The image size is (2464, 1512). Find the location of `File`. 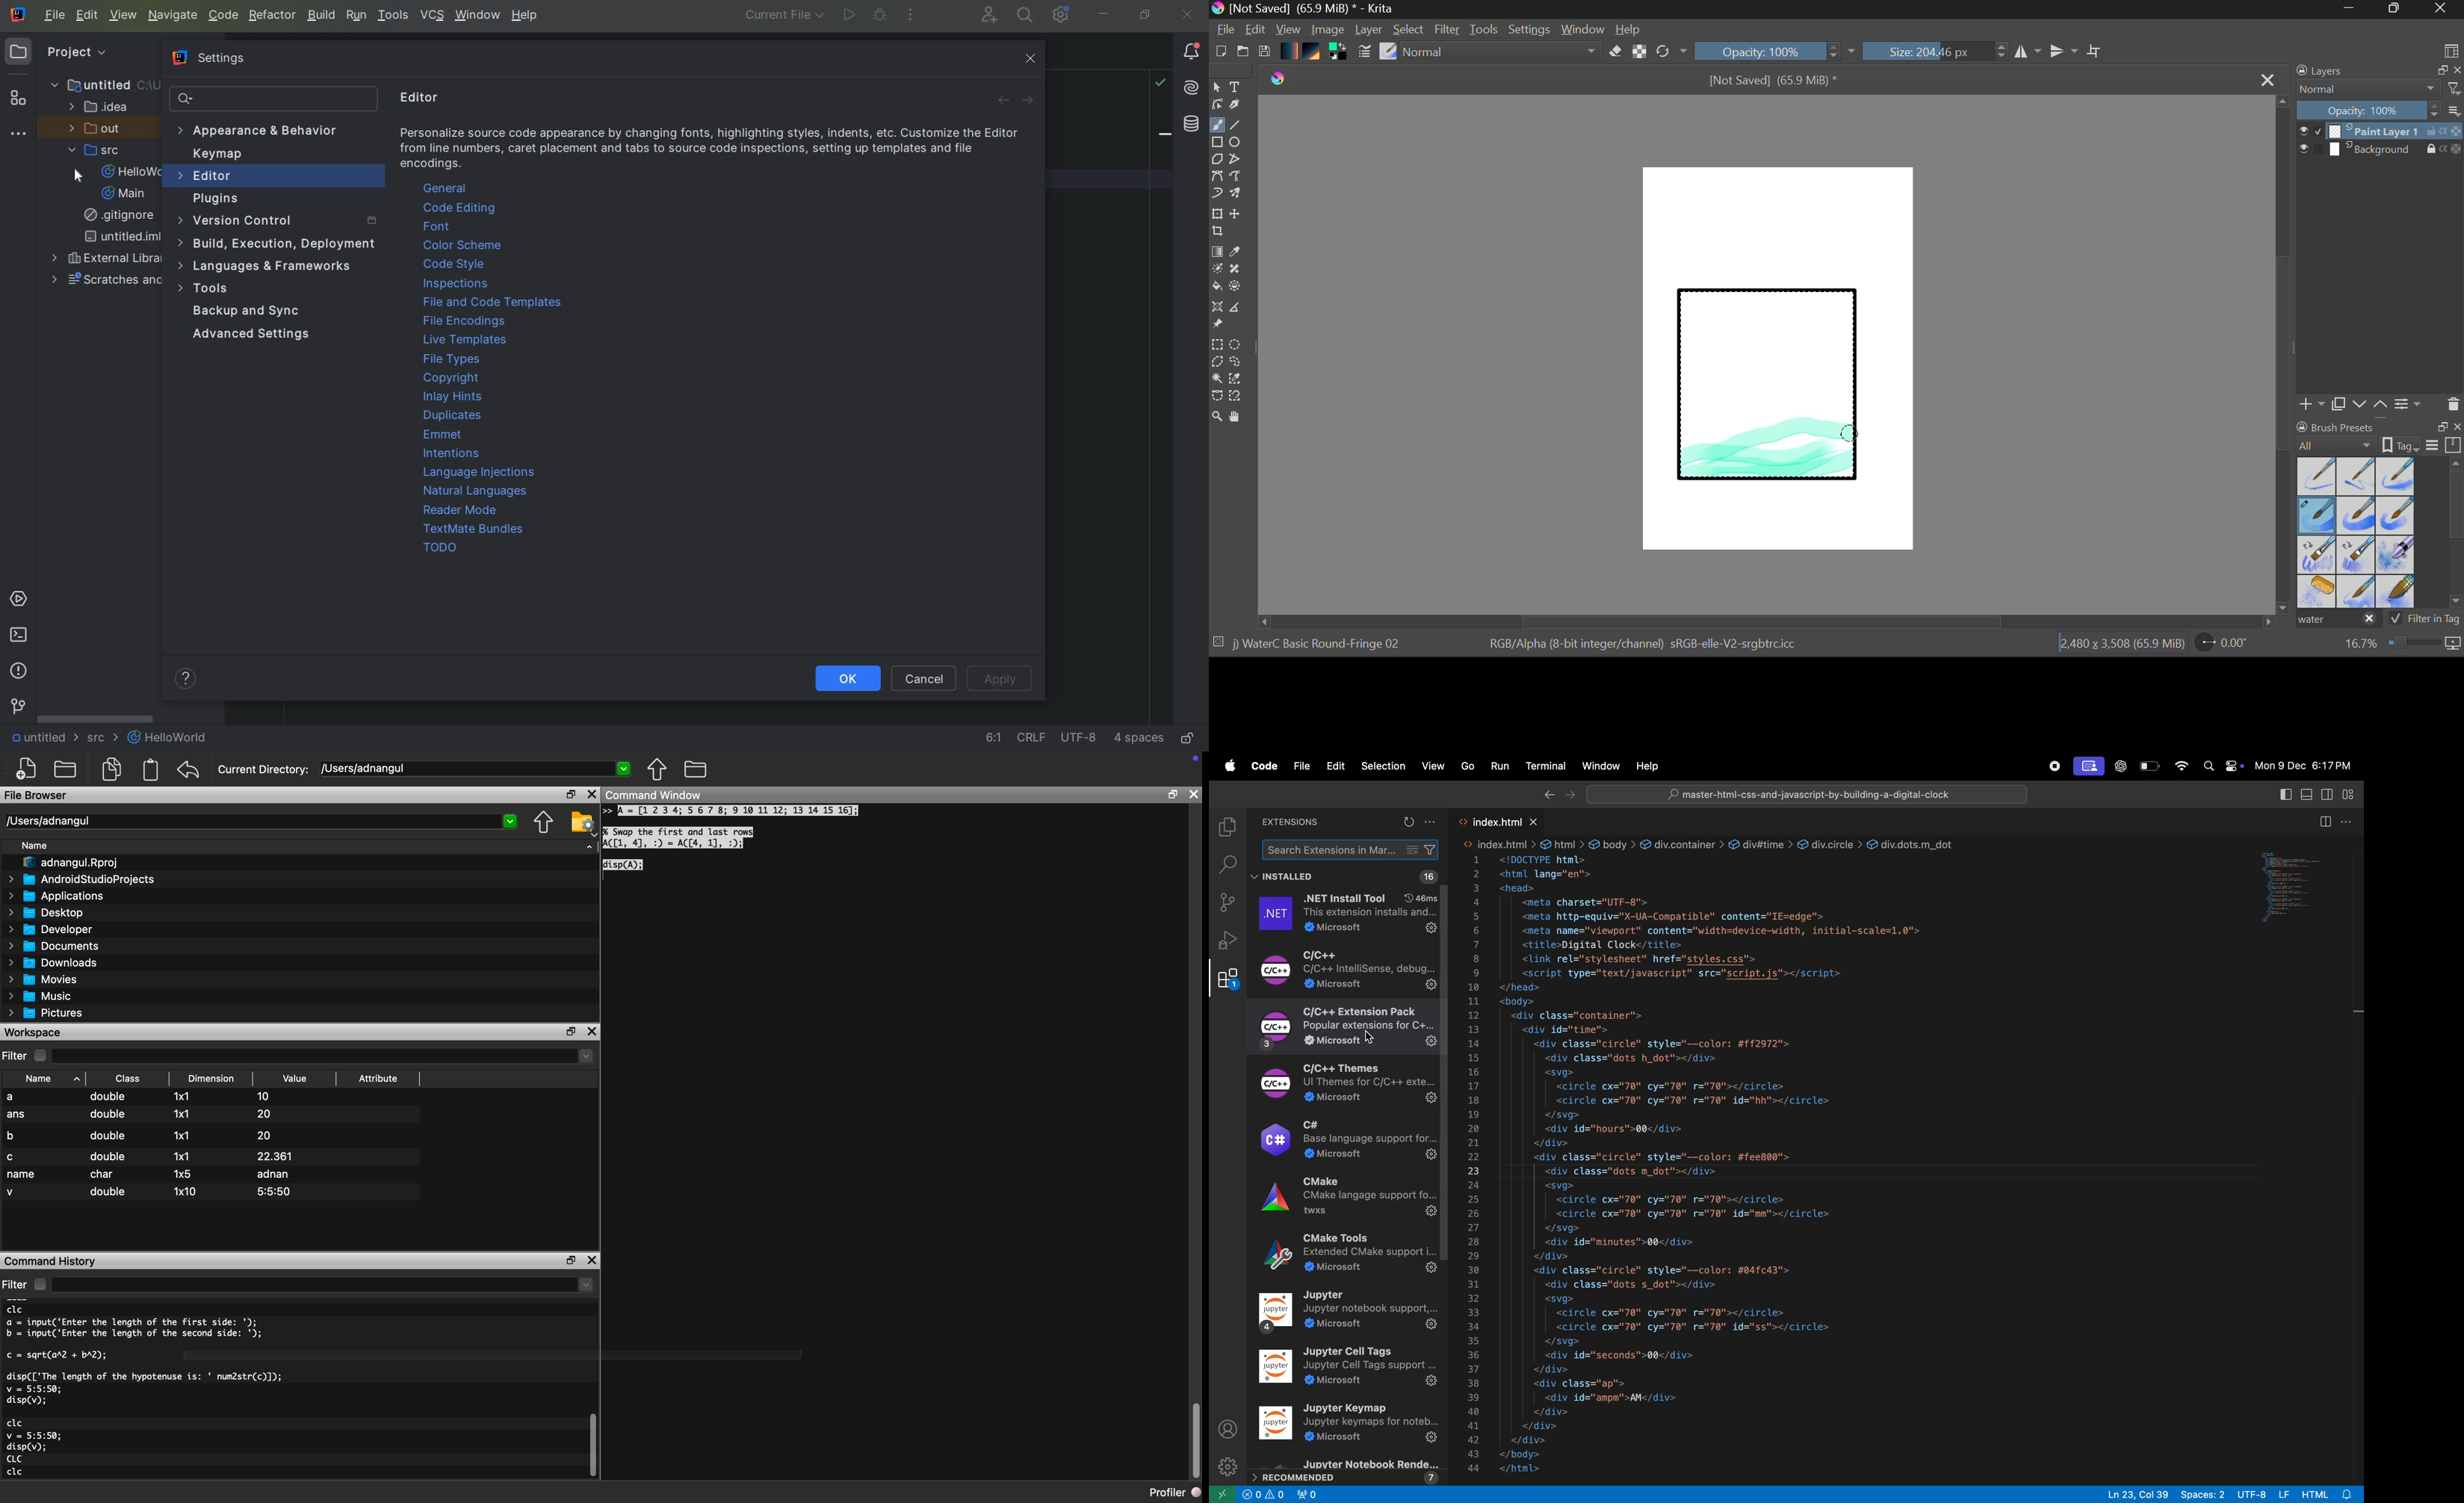

File is located at coordinates (1226, 31).